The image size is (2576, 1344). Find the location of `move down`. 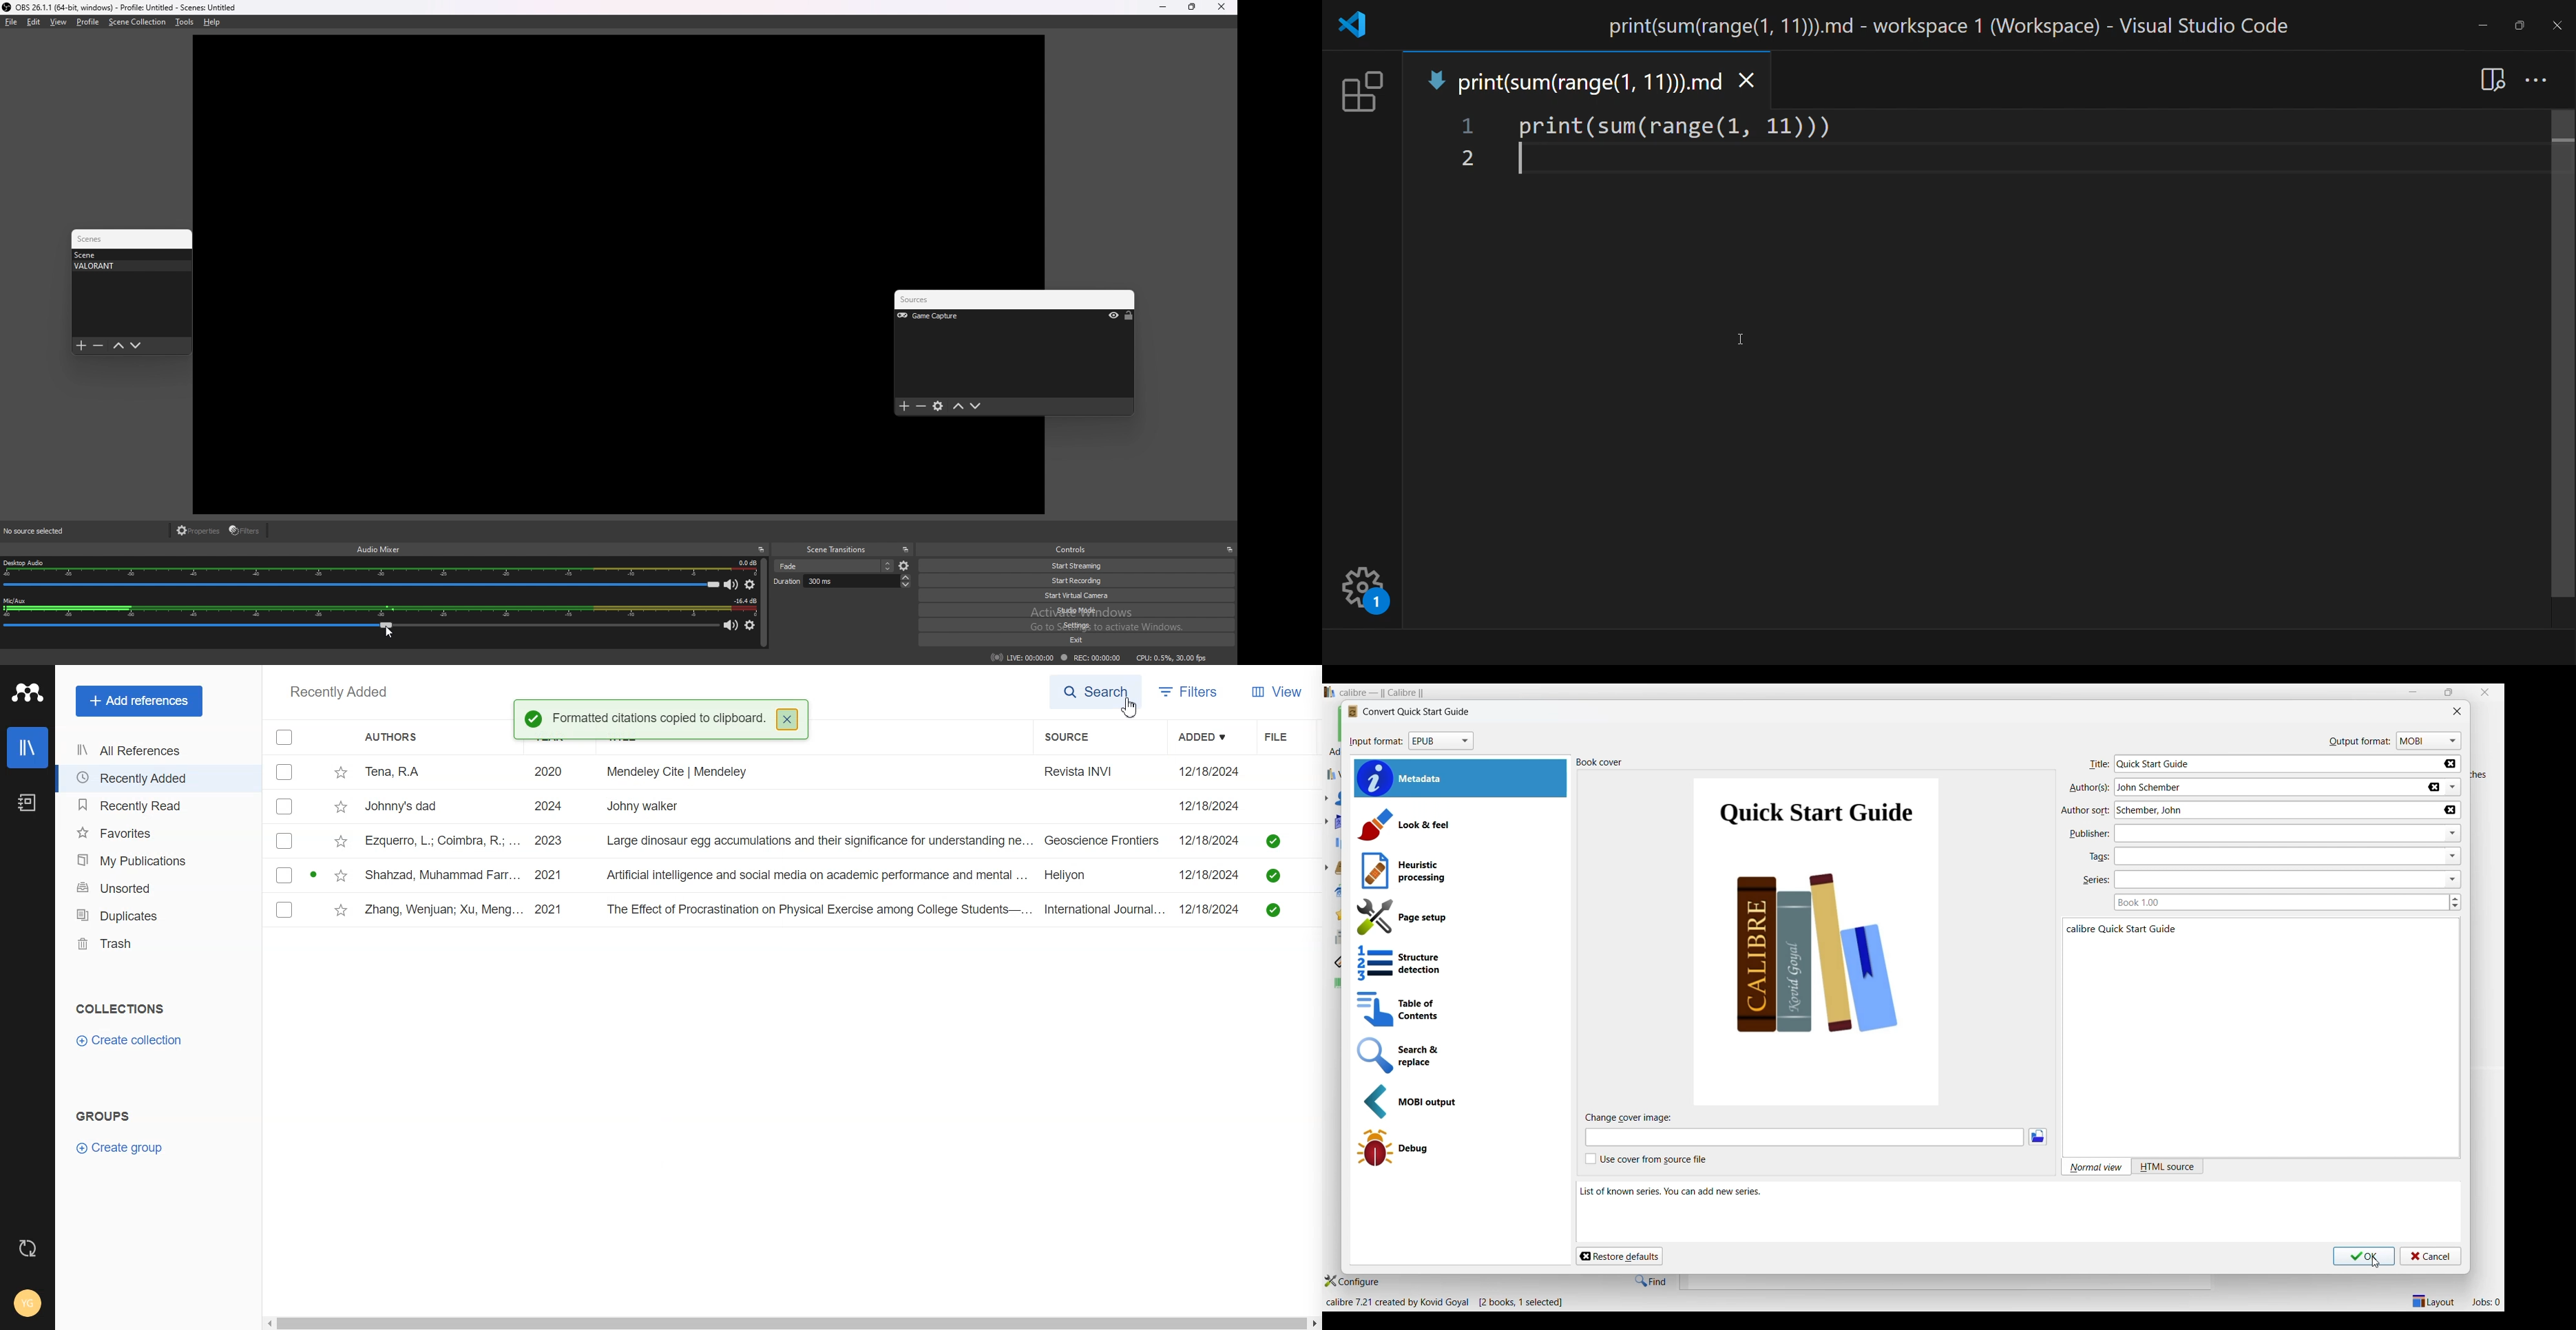

move down is located at coordinates (136, 346).